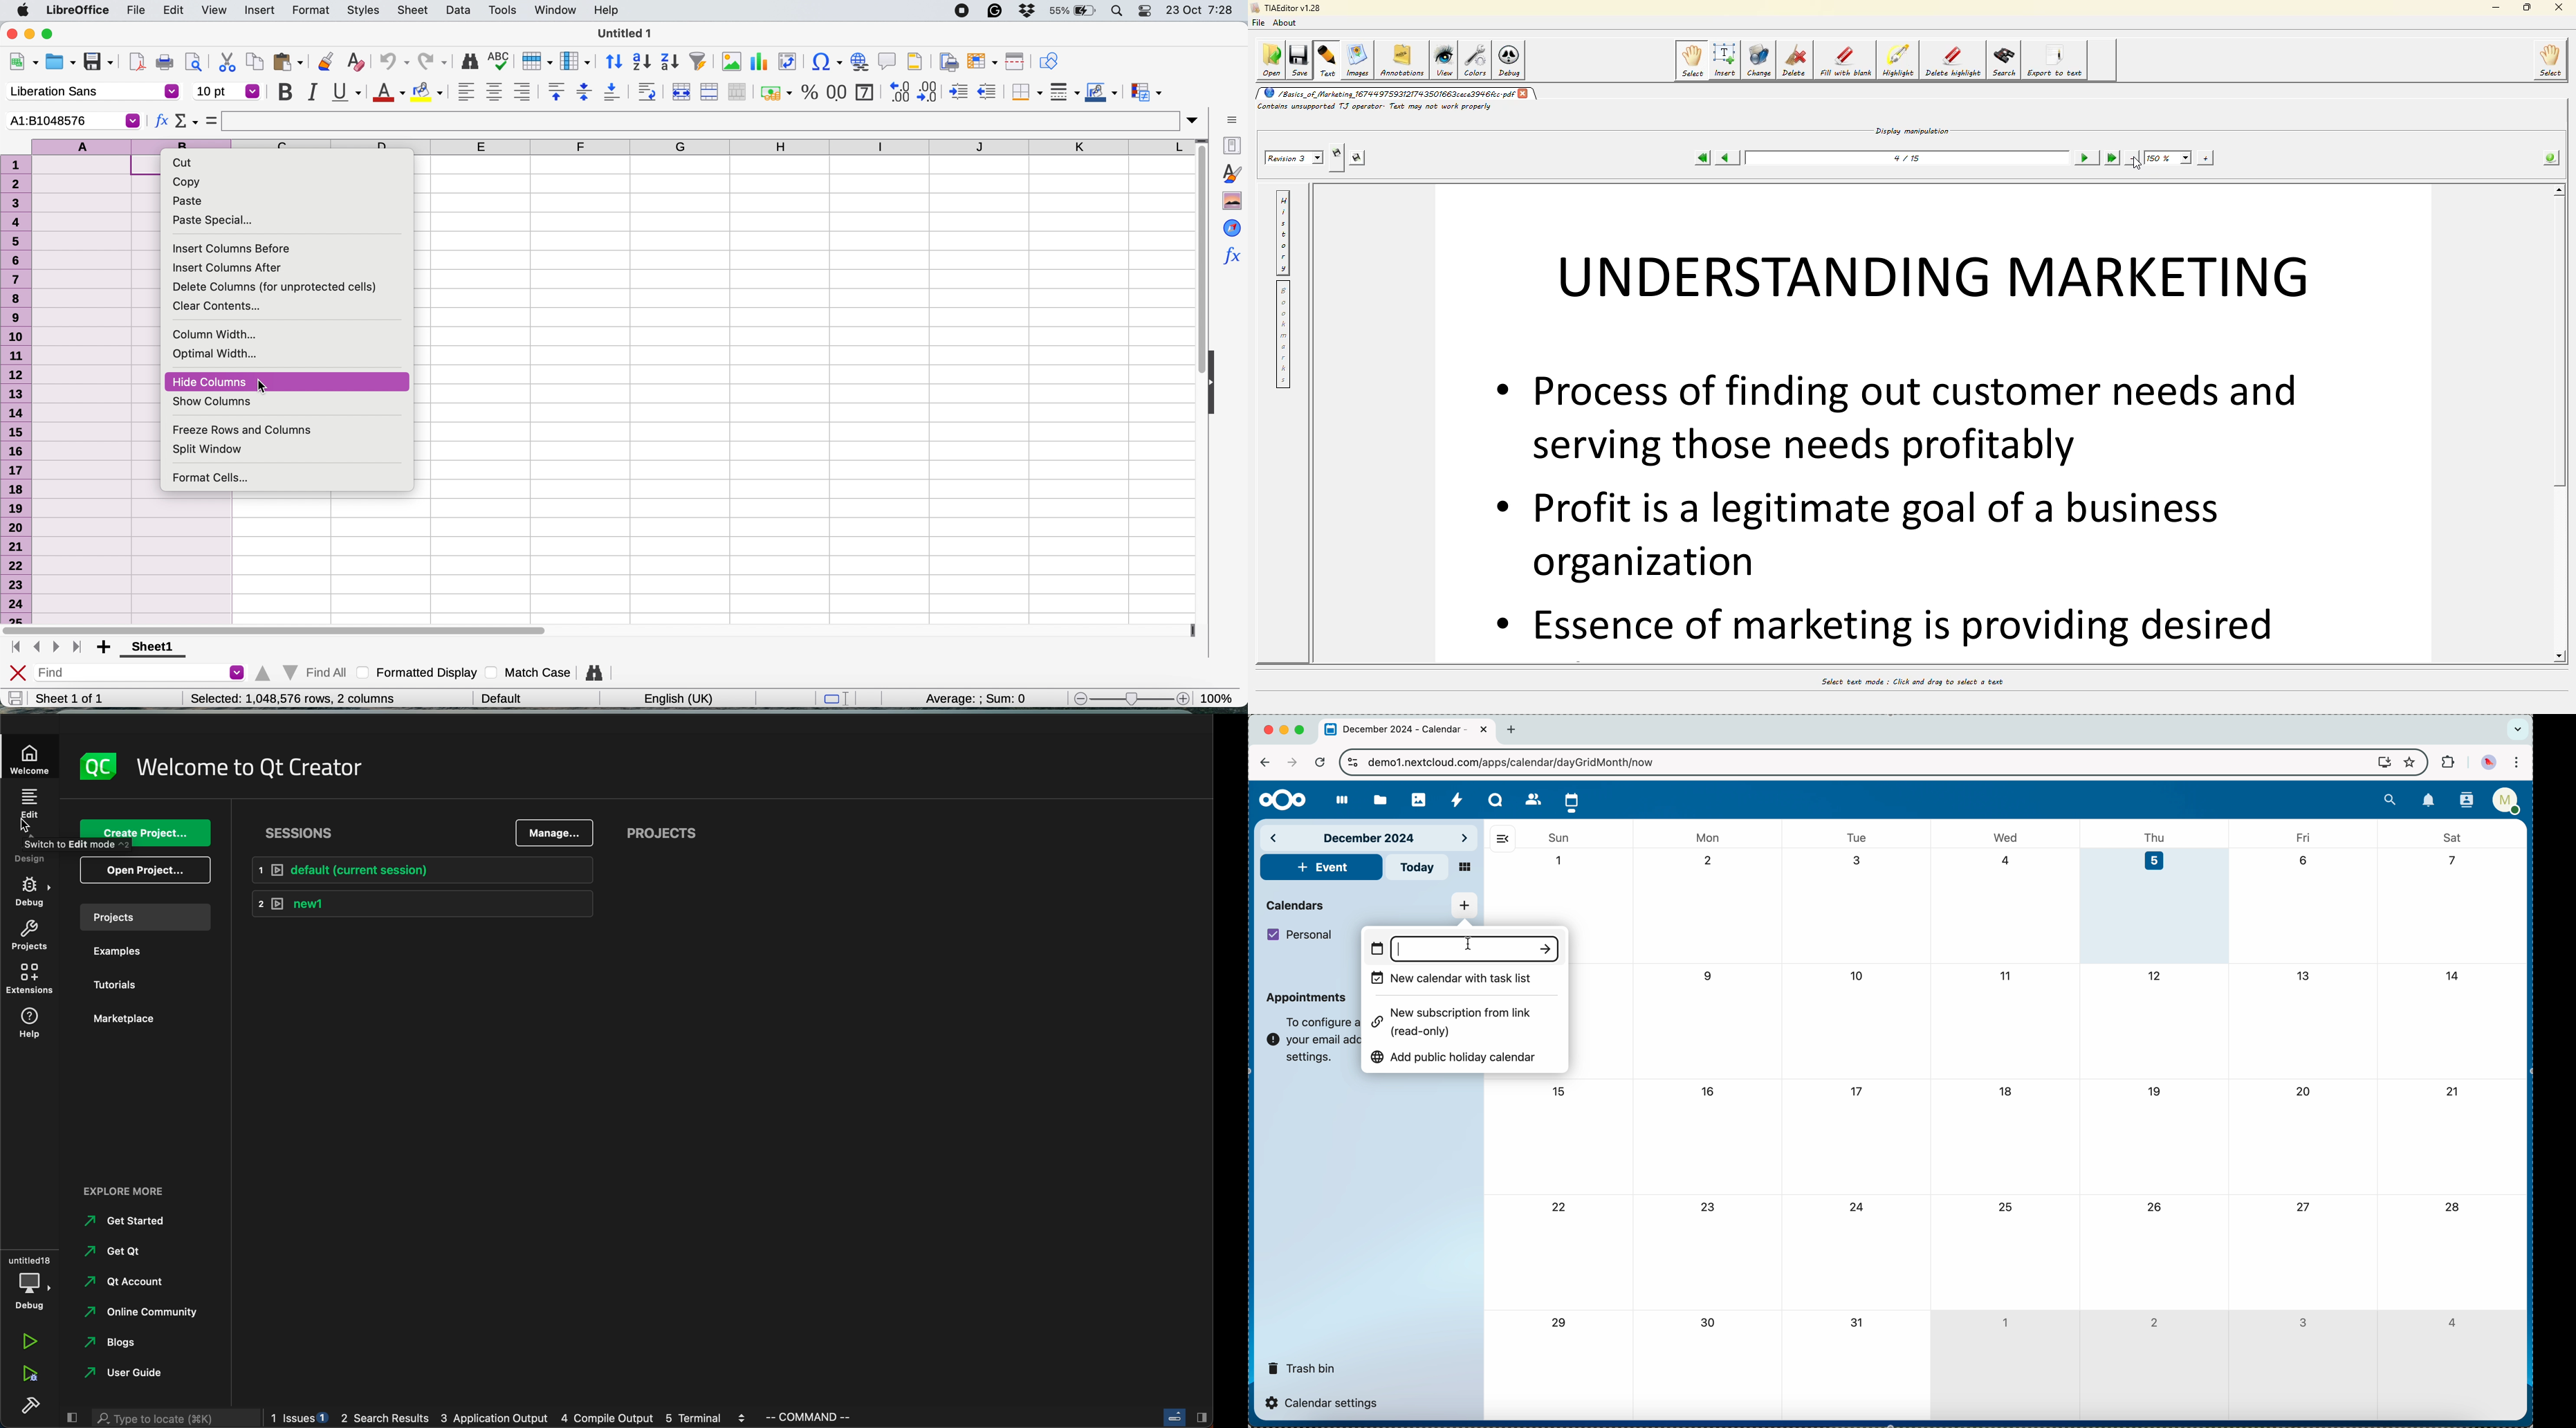 This screenshot has height=1428, width=2576. Describe the element at coordinates (1898, 61) in the screenshot. I see `highlights` at that location.